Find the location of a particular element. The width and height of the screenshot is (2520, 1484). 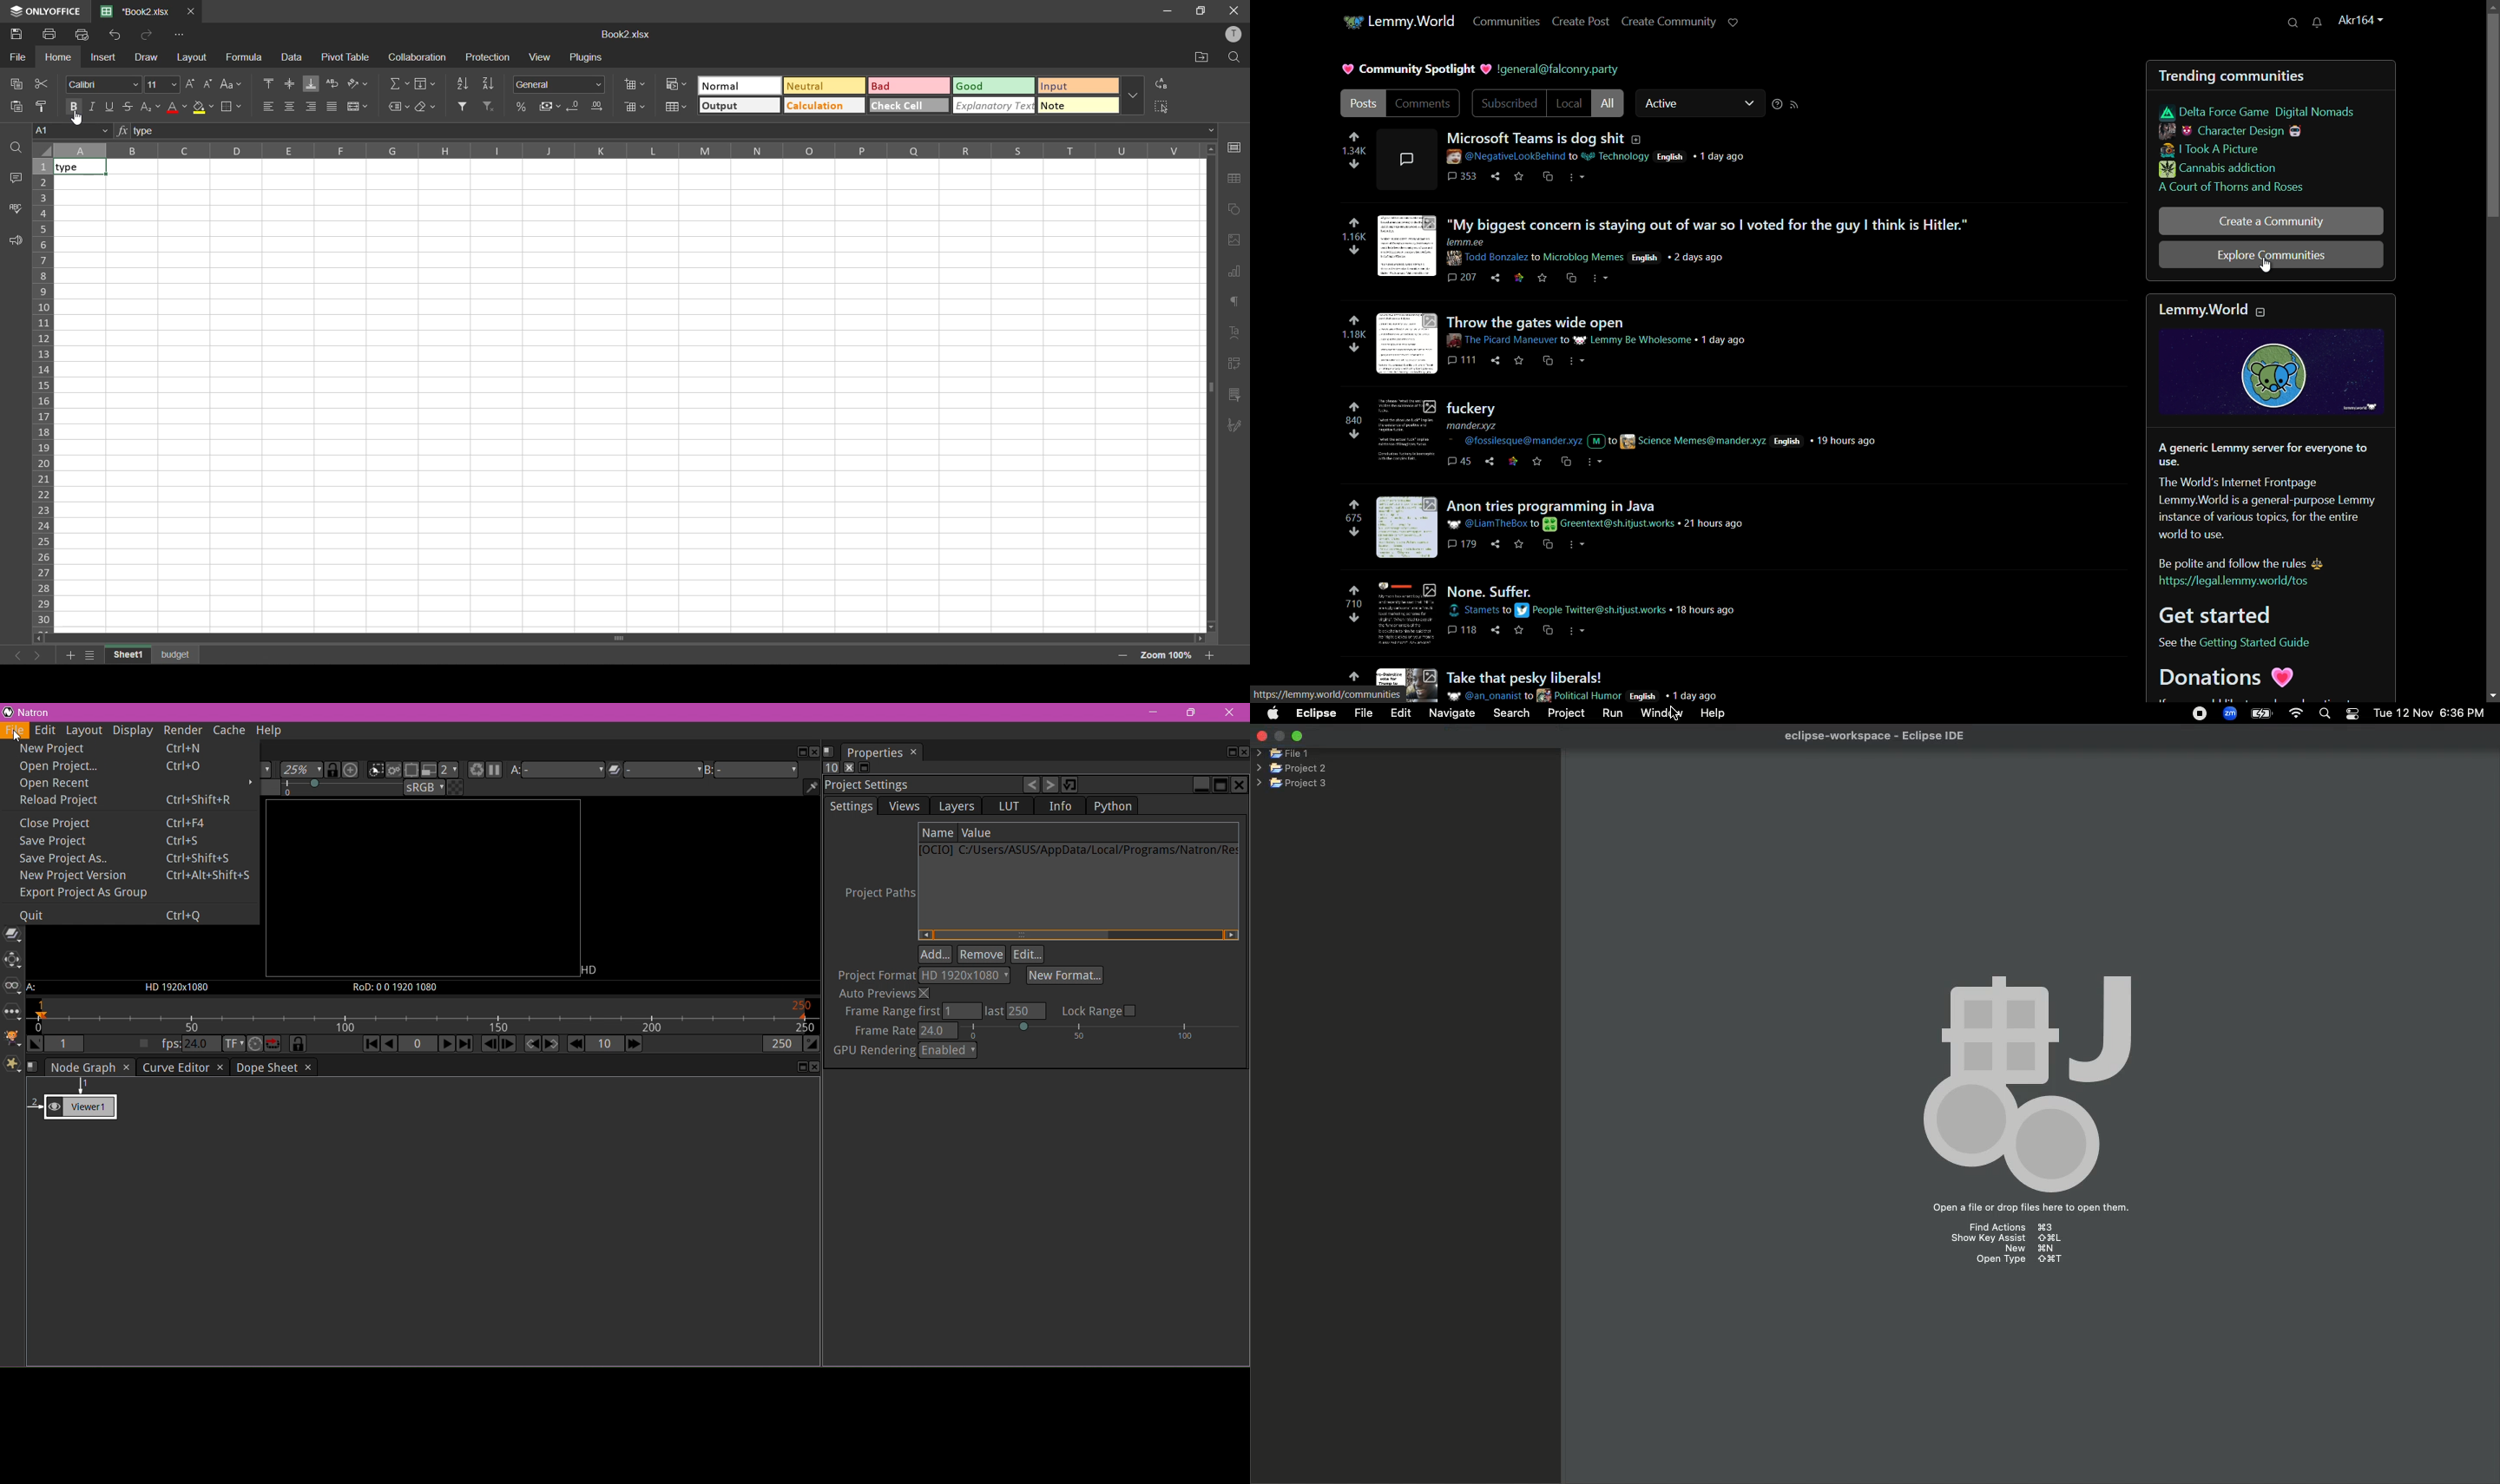

image is located at coordinates (2280, 374).